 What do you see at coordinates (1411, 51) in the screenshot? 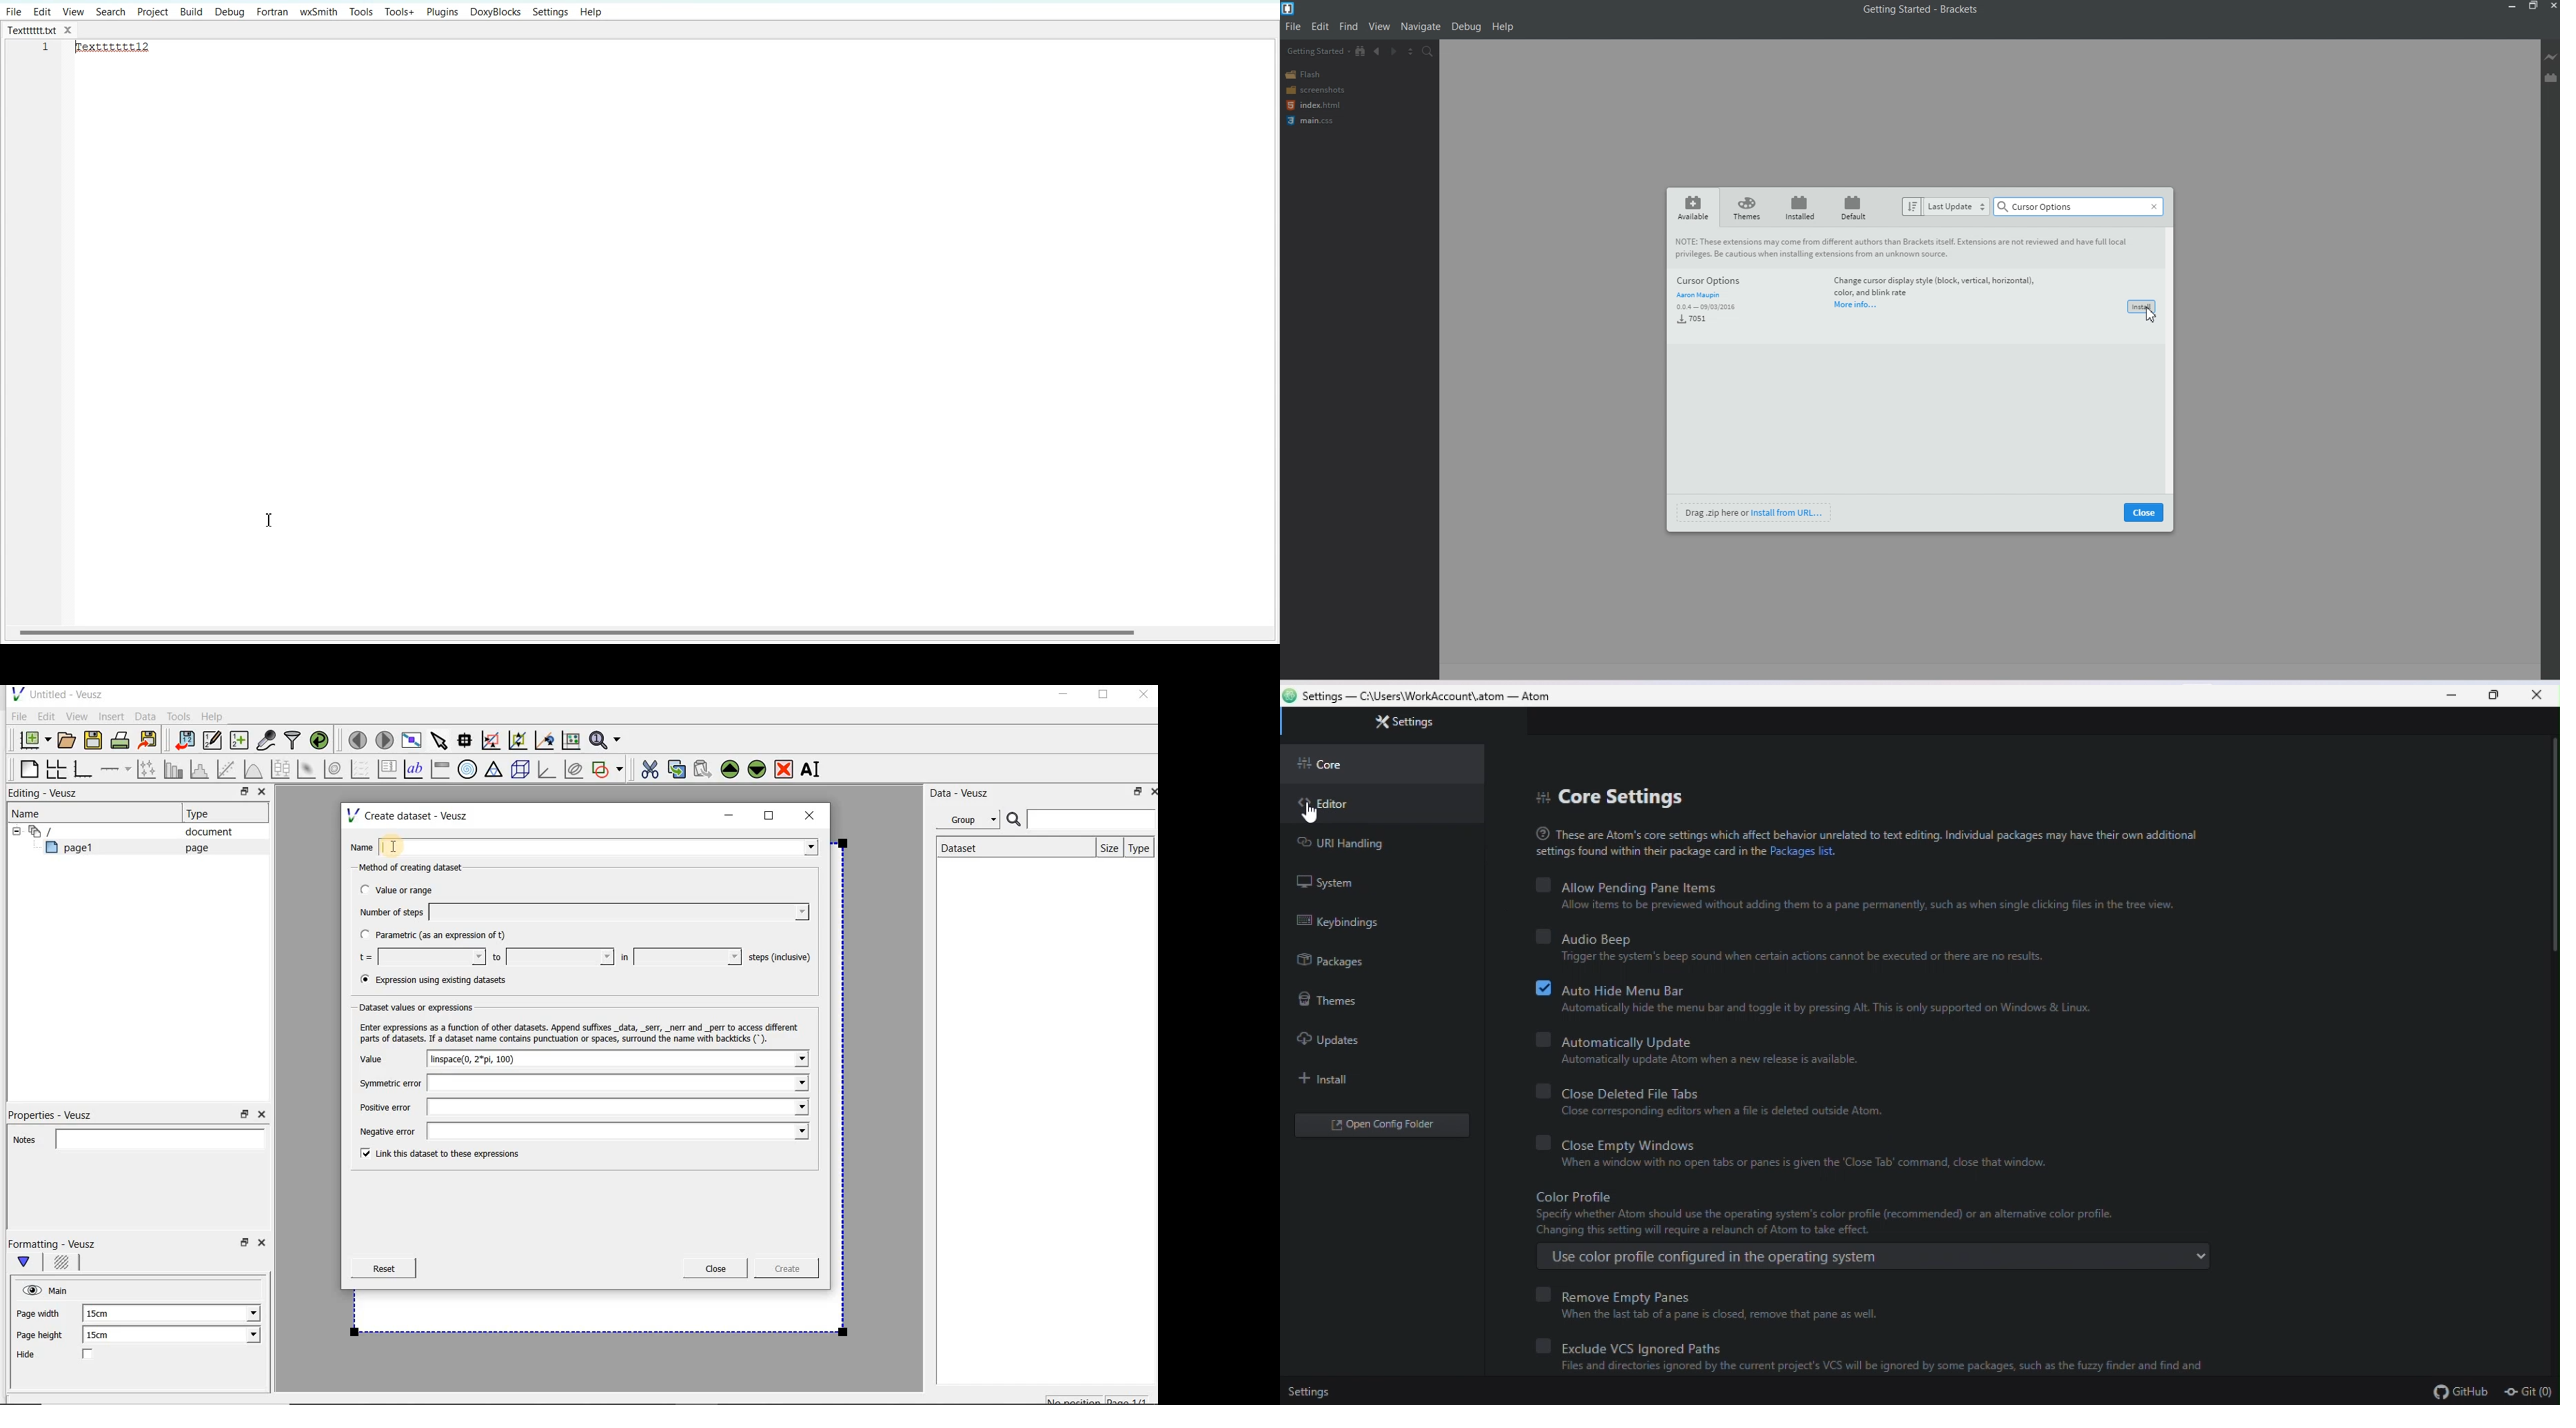
I see `Split the editor vertically and Horizontally` at bounding box center [1411, 51].